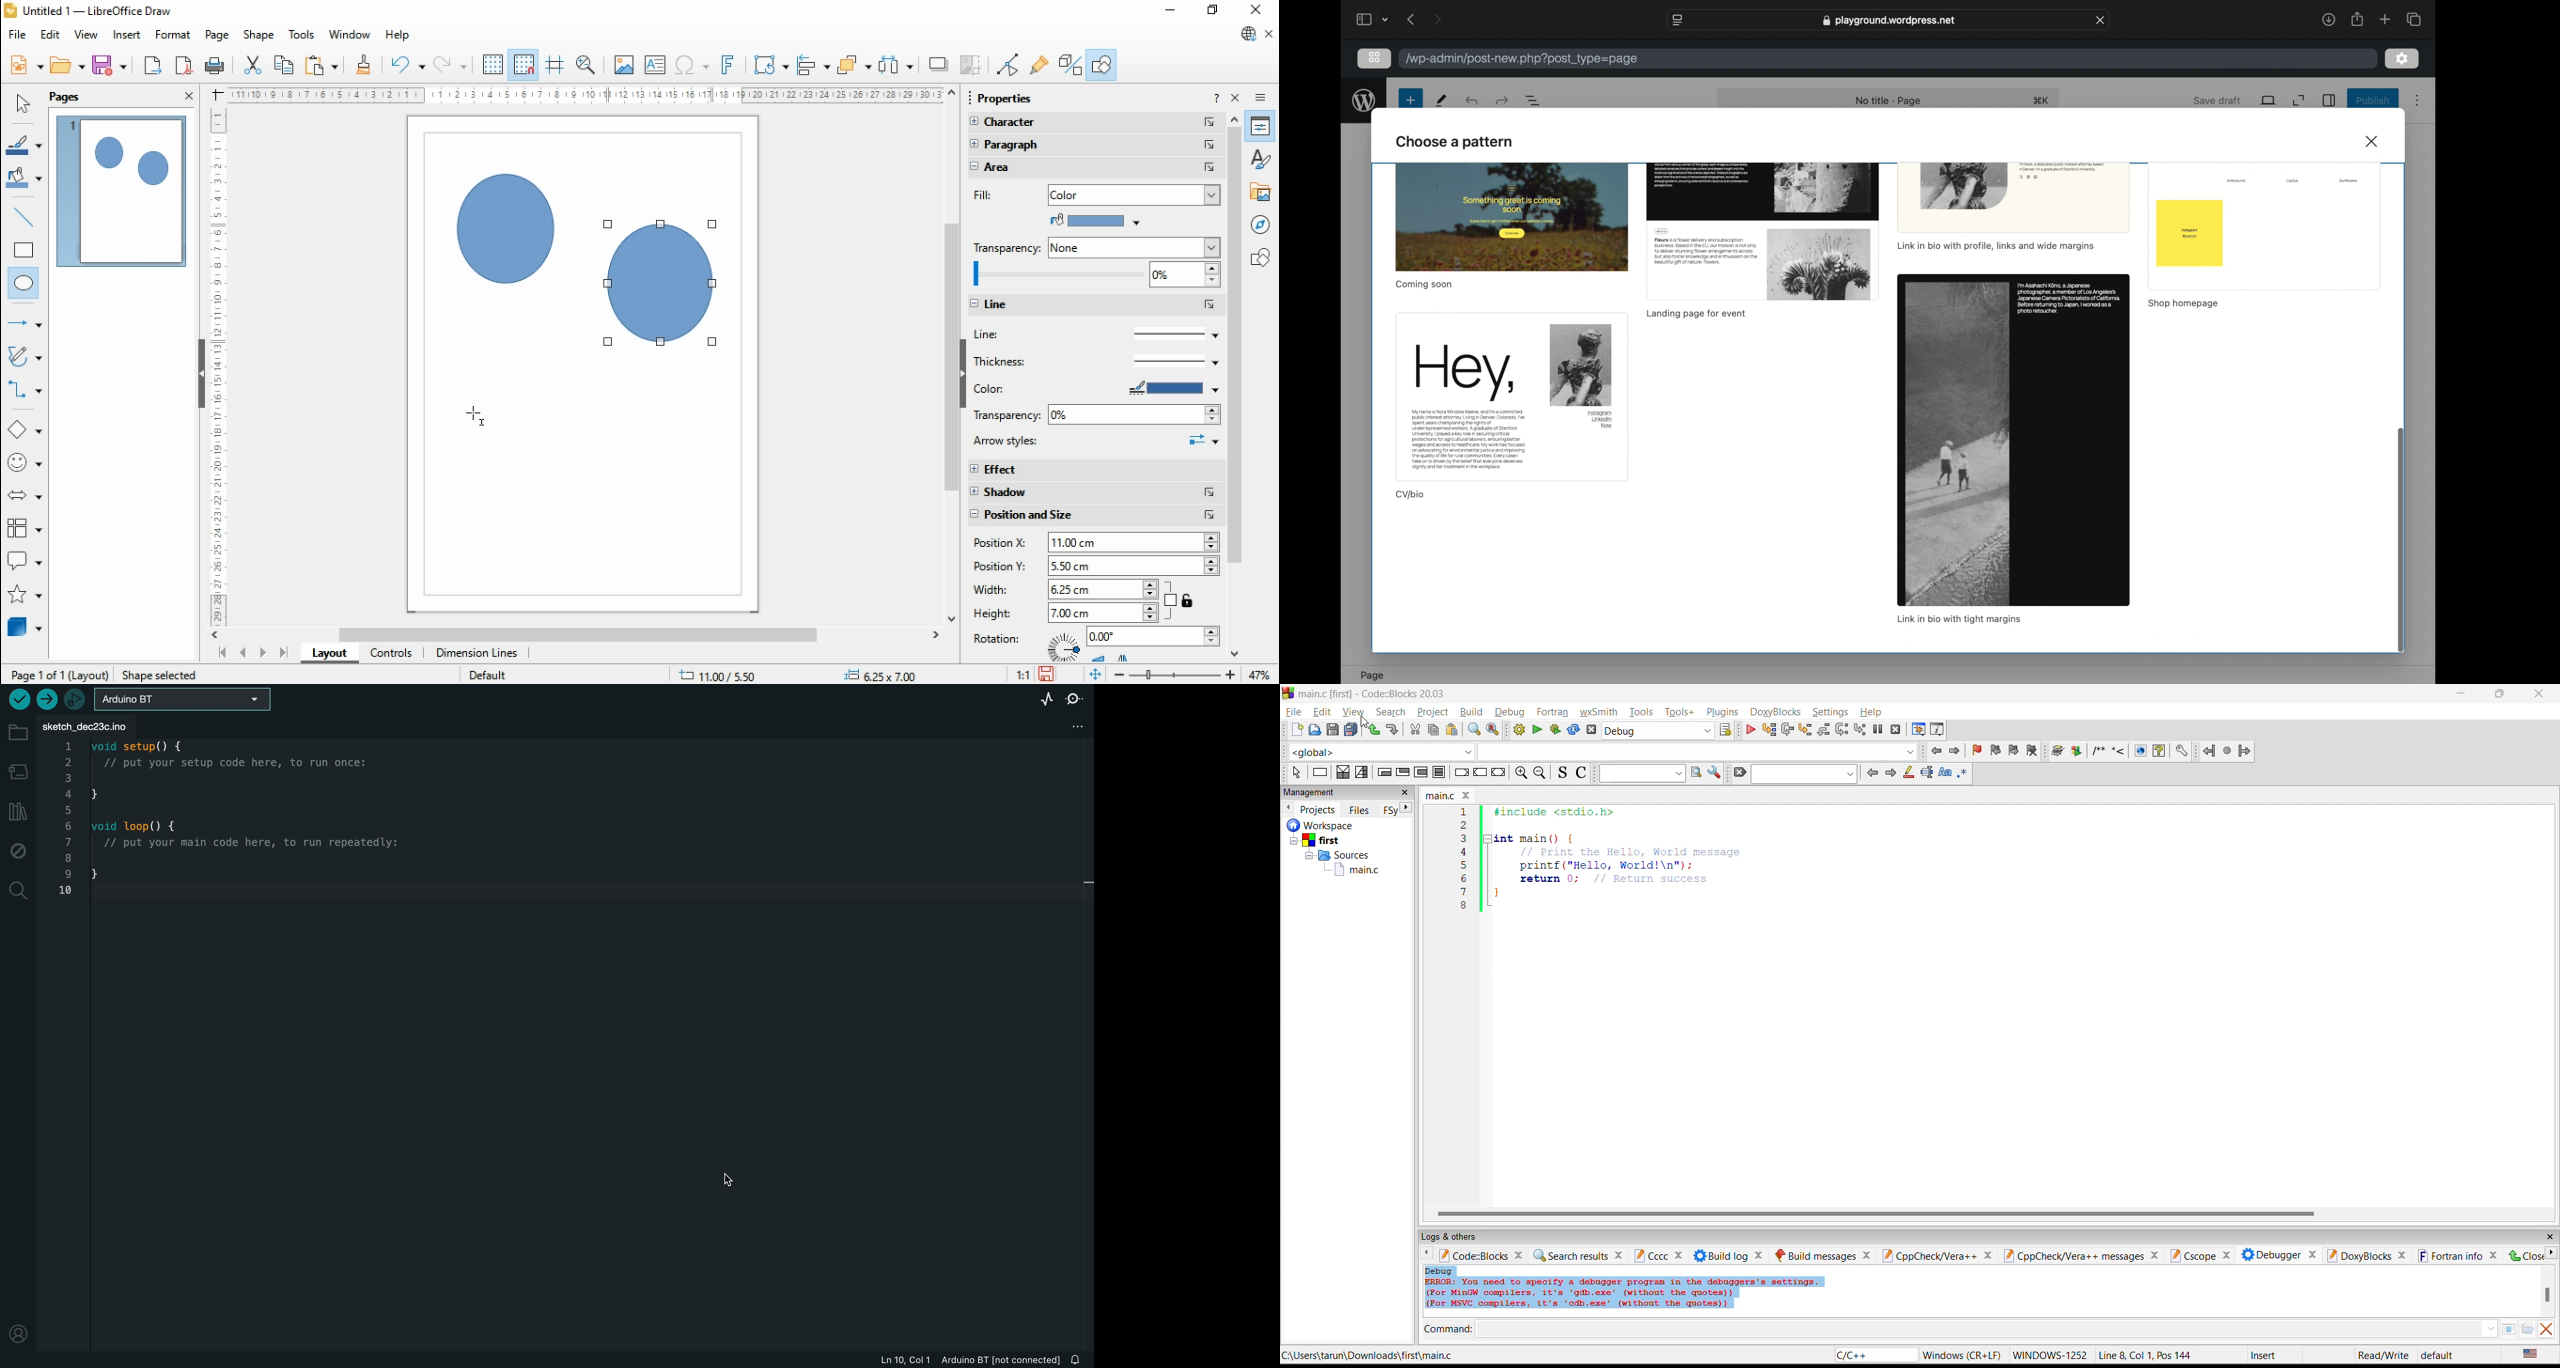  Describe the element at coordinates (1578, 1255) in the screenshot. I see `search results` at that location.